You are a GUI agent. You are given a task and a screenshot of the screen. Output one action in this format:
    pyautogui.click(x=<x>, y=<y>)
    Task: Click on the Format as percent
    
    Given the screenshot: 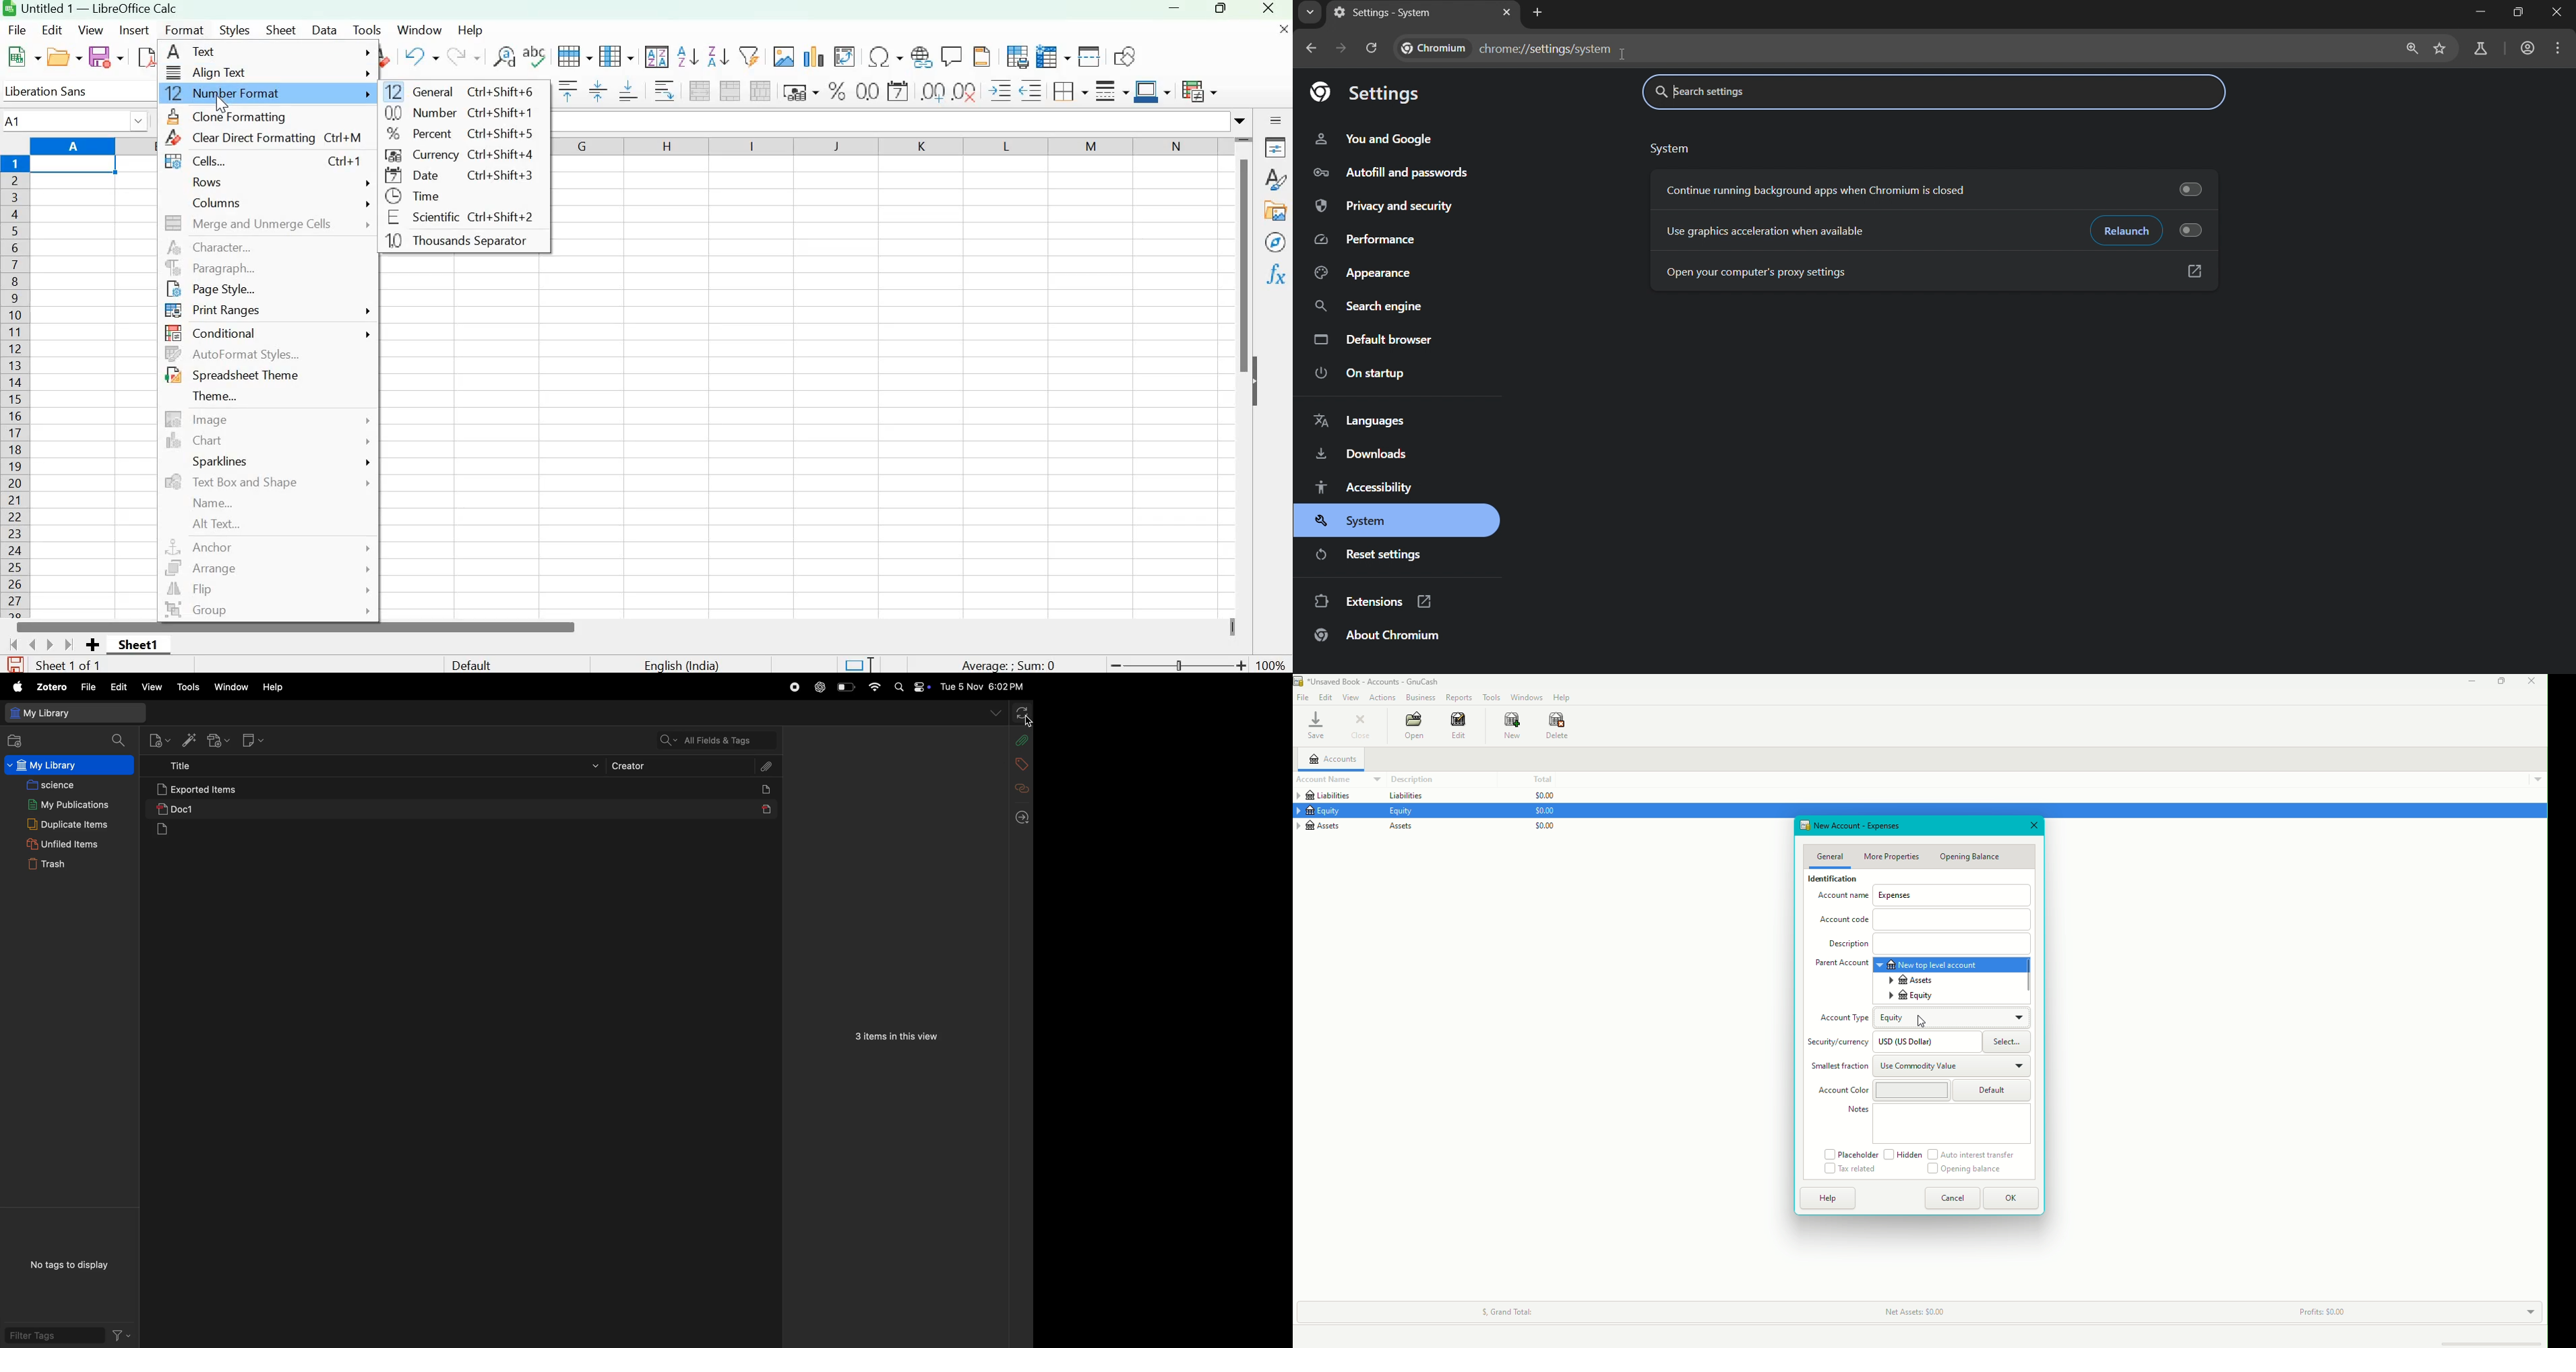 What is the action you would take?
    pyautogui.click(x=837, y=90)
    